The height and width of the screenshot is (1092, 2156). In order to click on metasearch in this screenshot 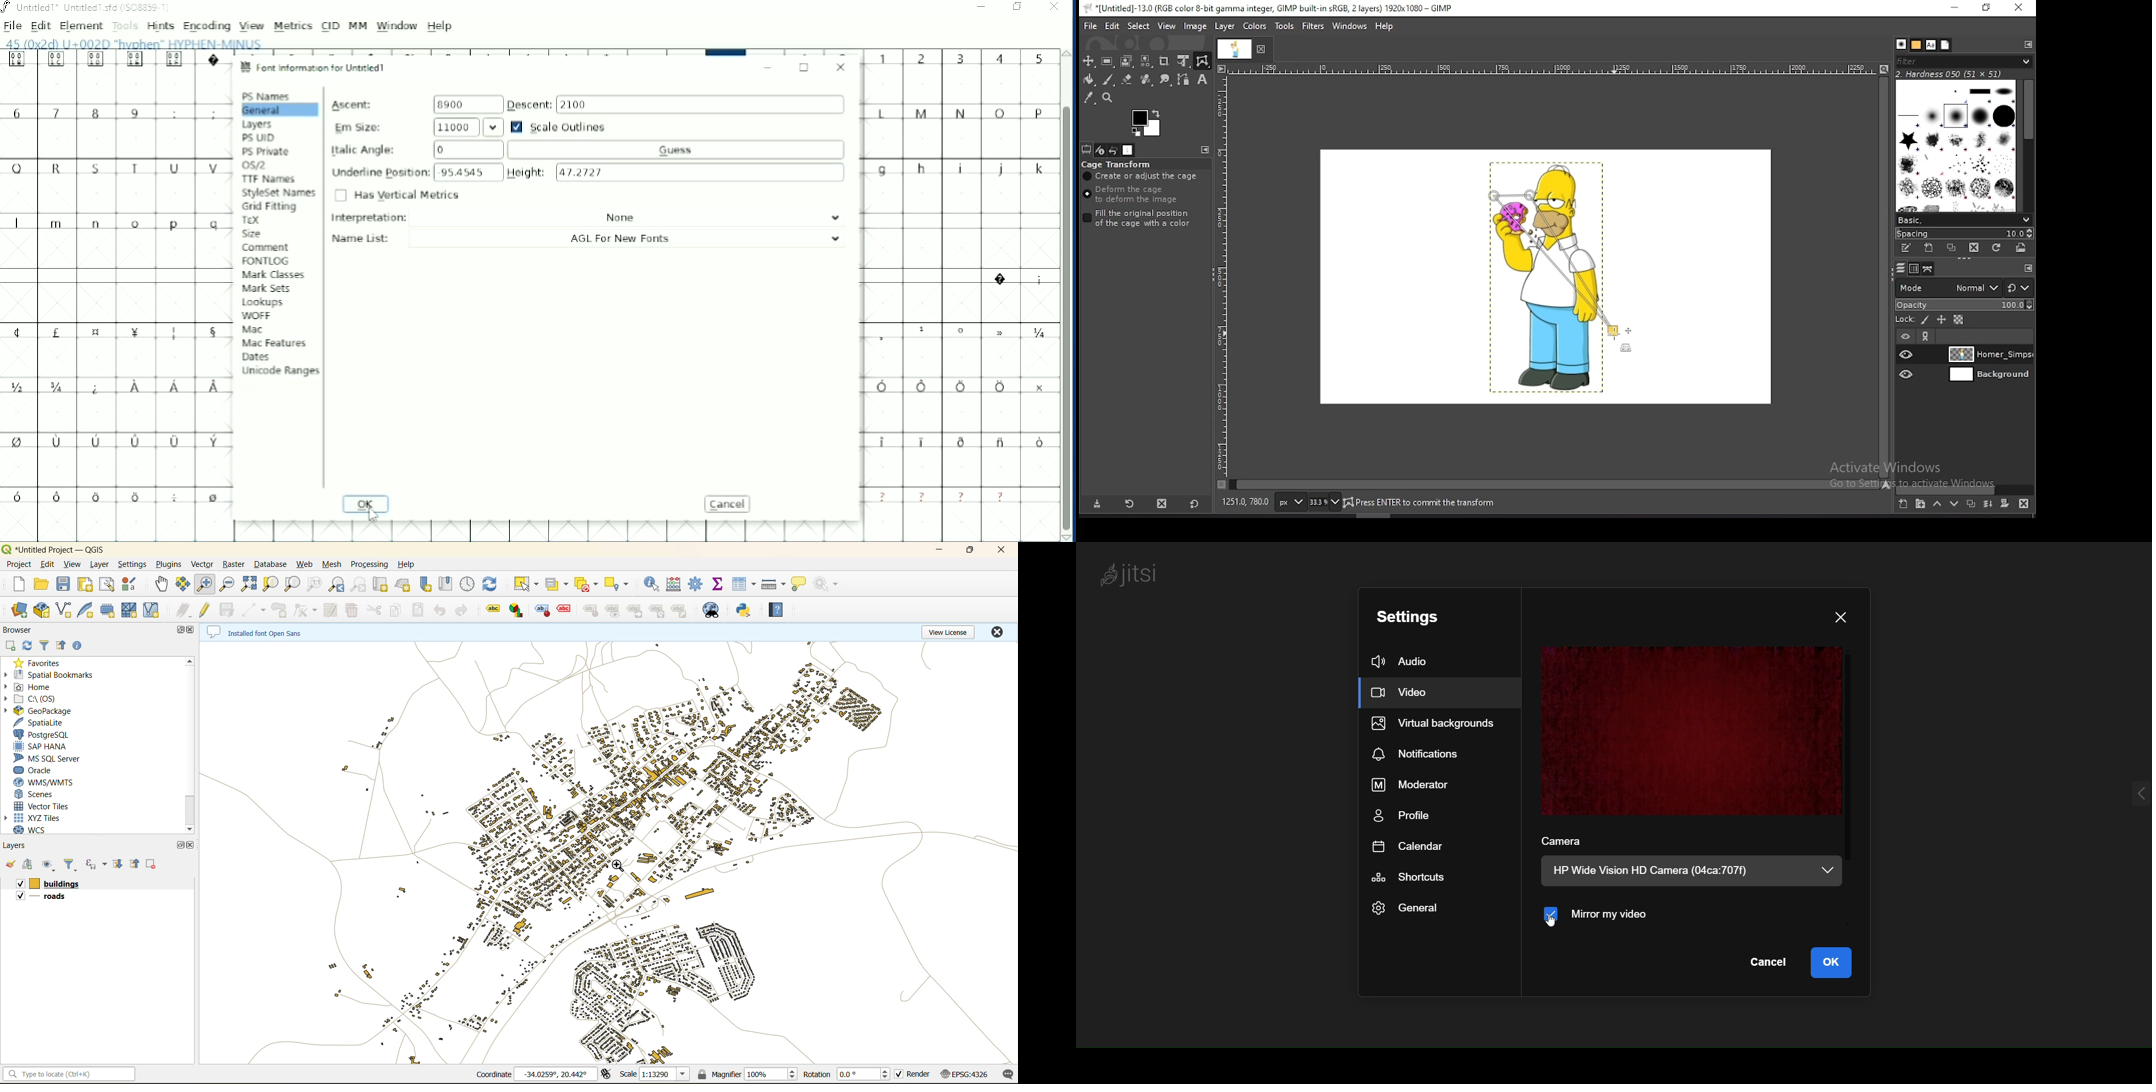, I will do `click(715, 610)`.